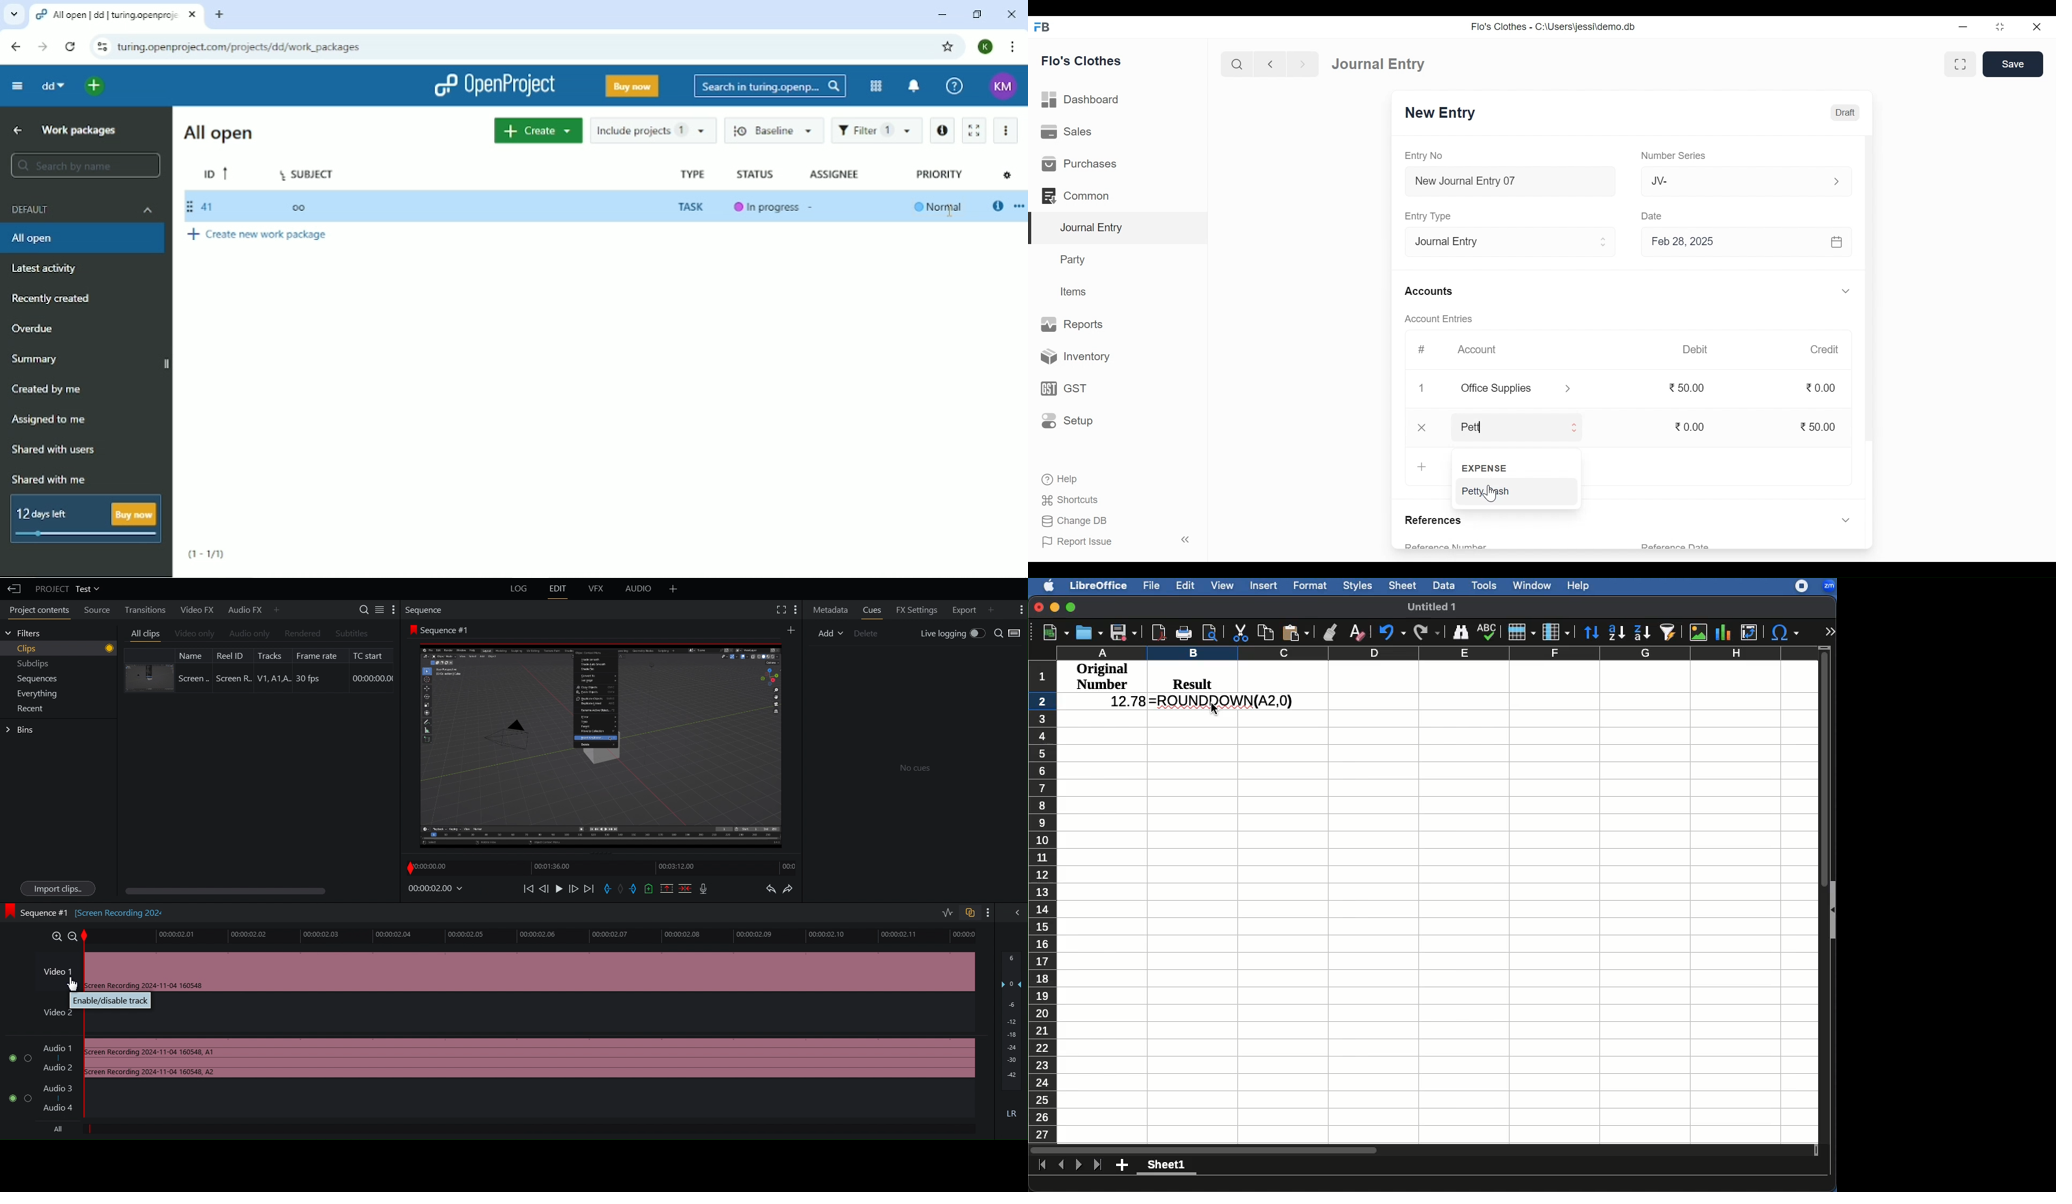 The image size is (2072, 1204). Describe the element at coordinates (941, 132) in the screenshot. I see `Open details view` at that location.